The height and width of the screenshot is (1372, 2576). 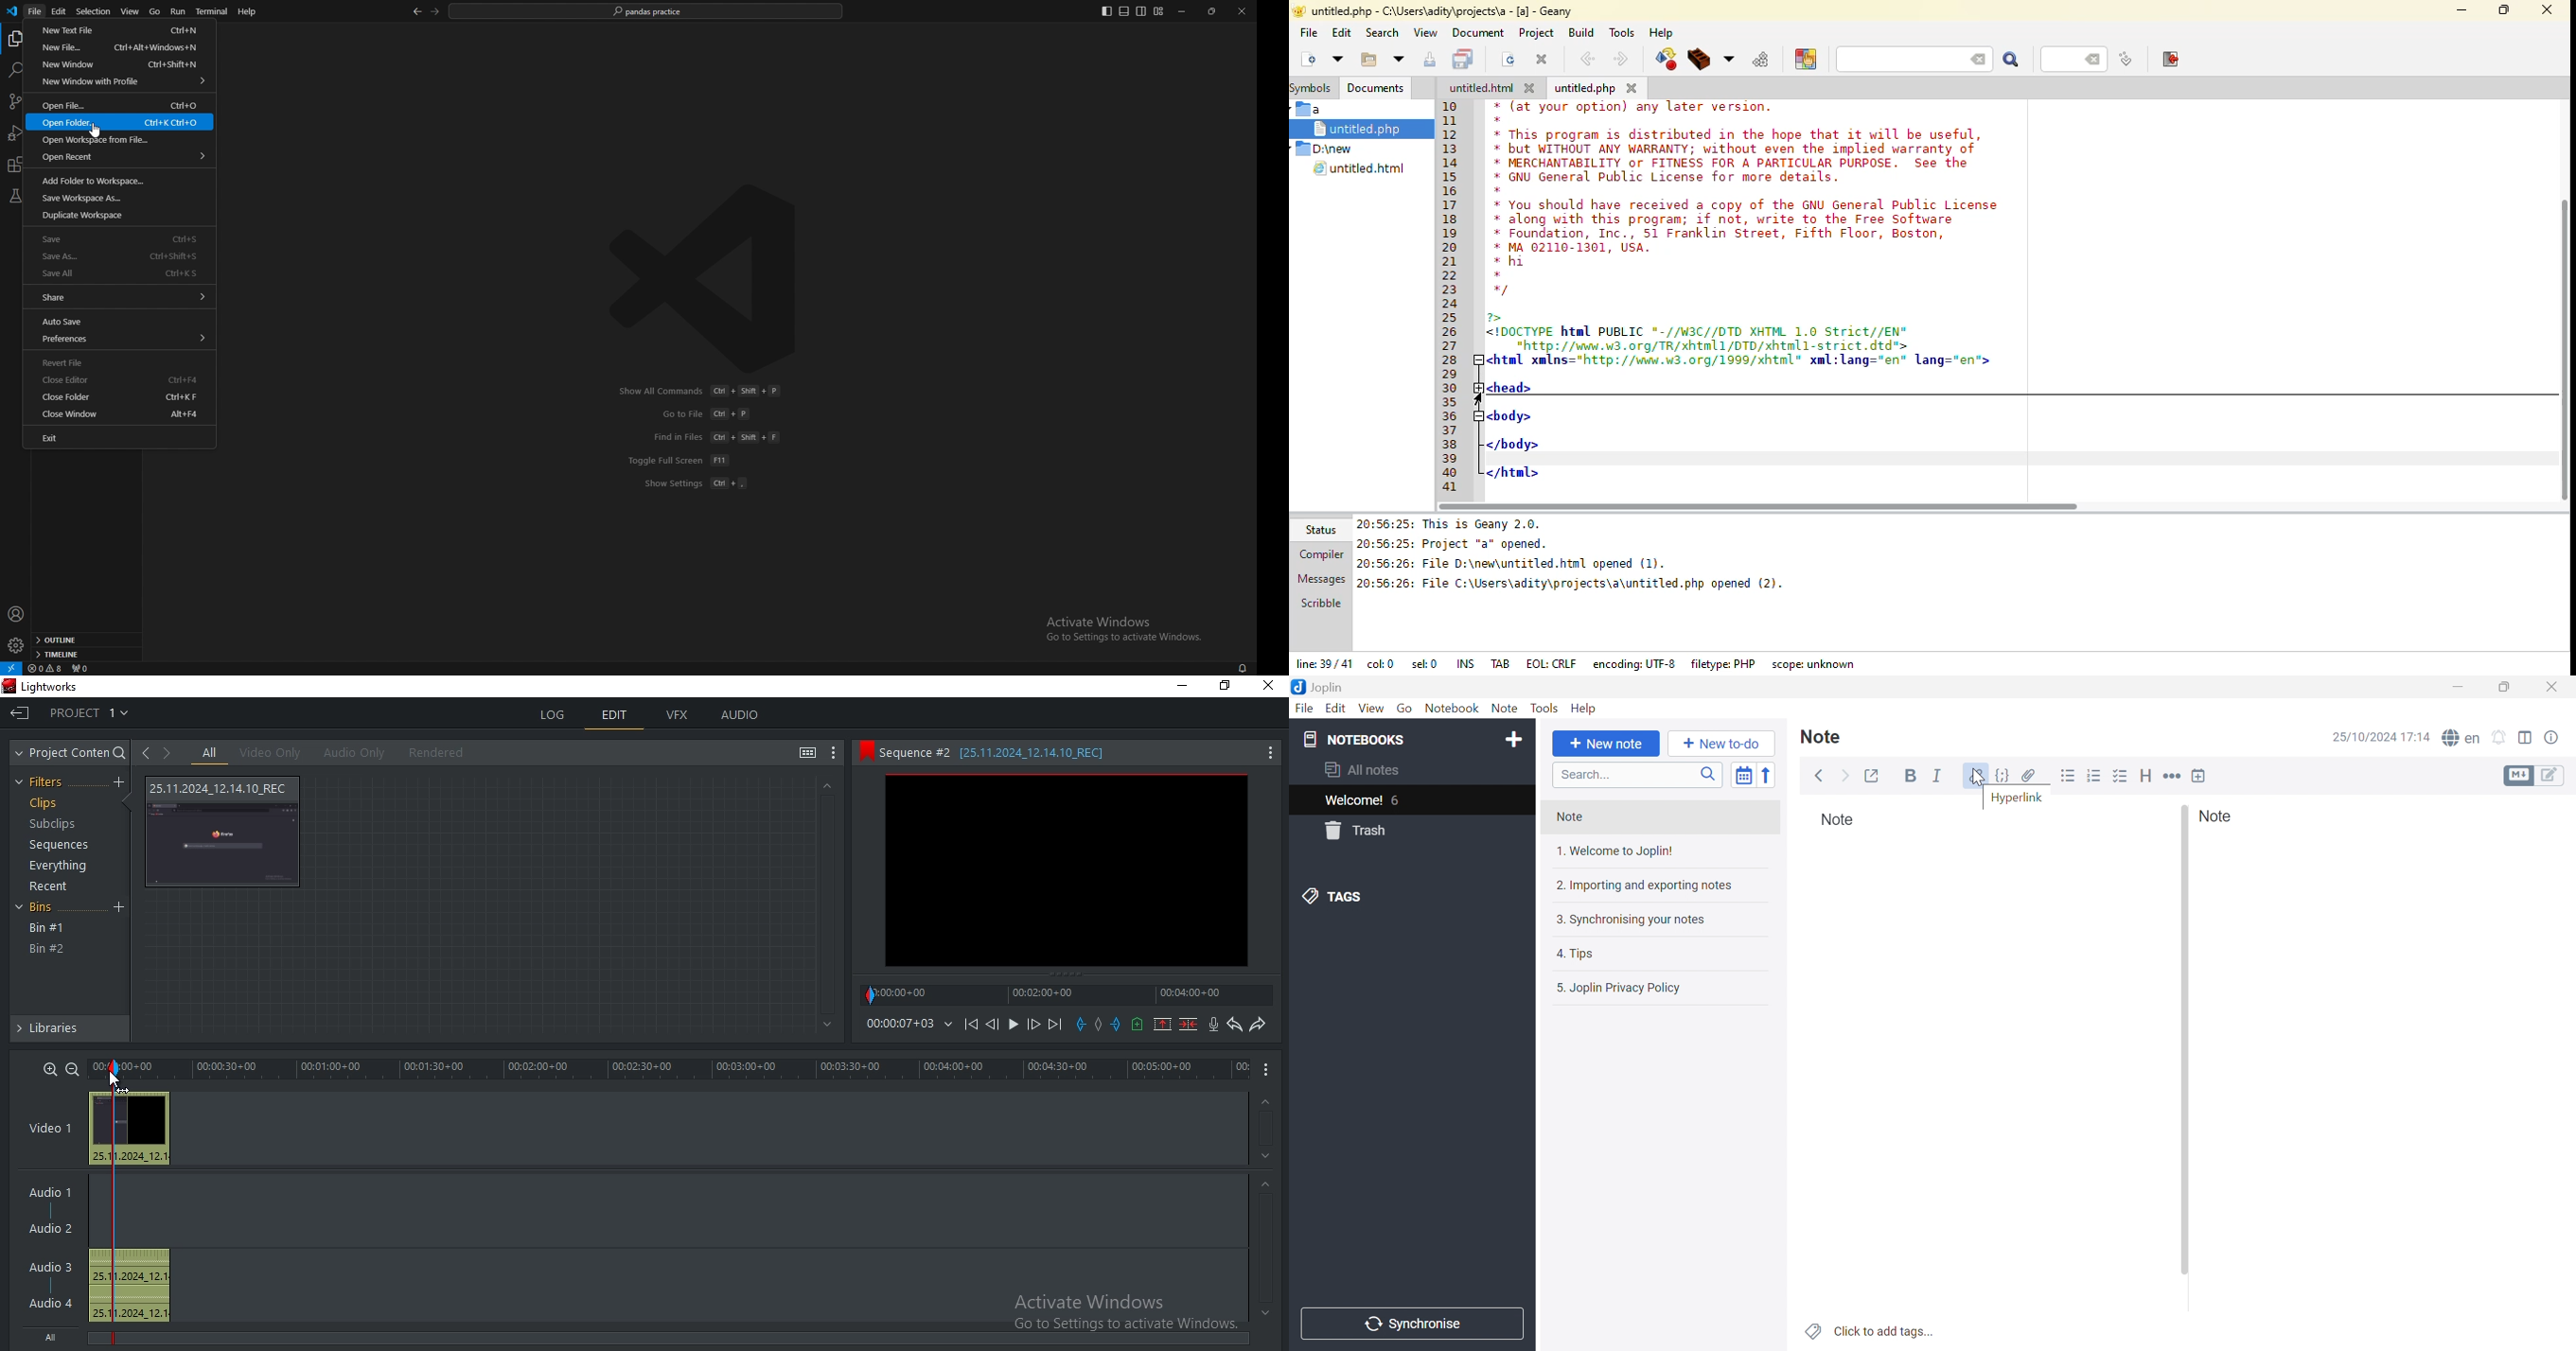 I want to click on Code, so click(x=2003, y=775).